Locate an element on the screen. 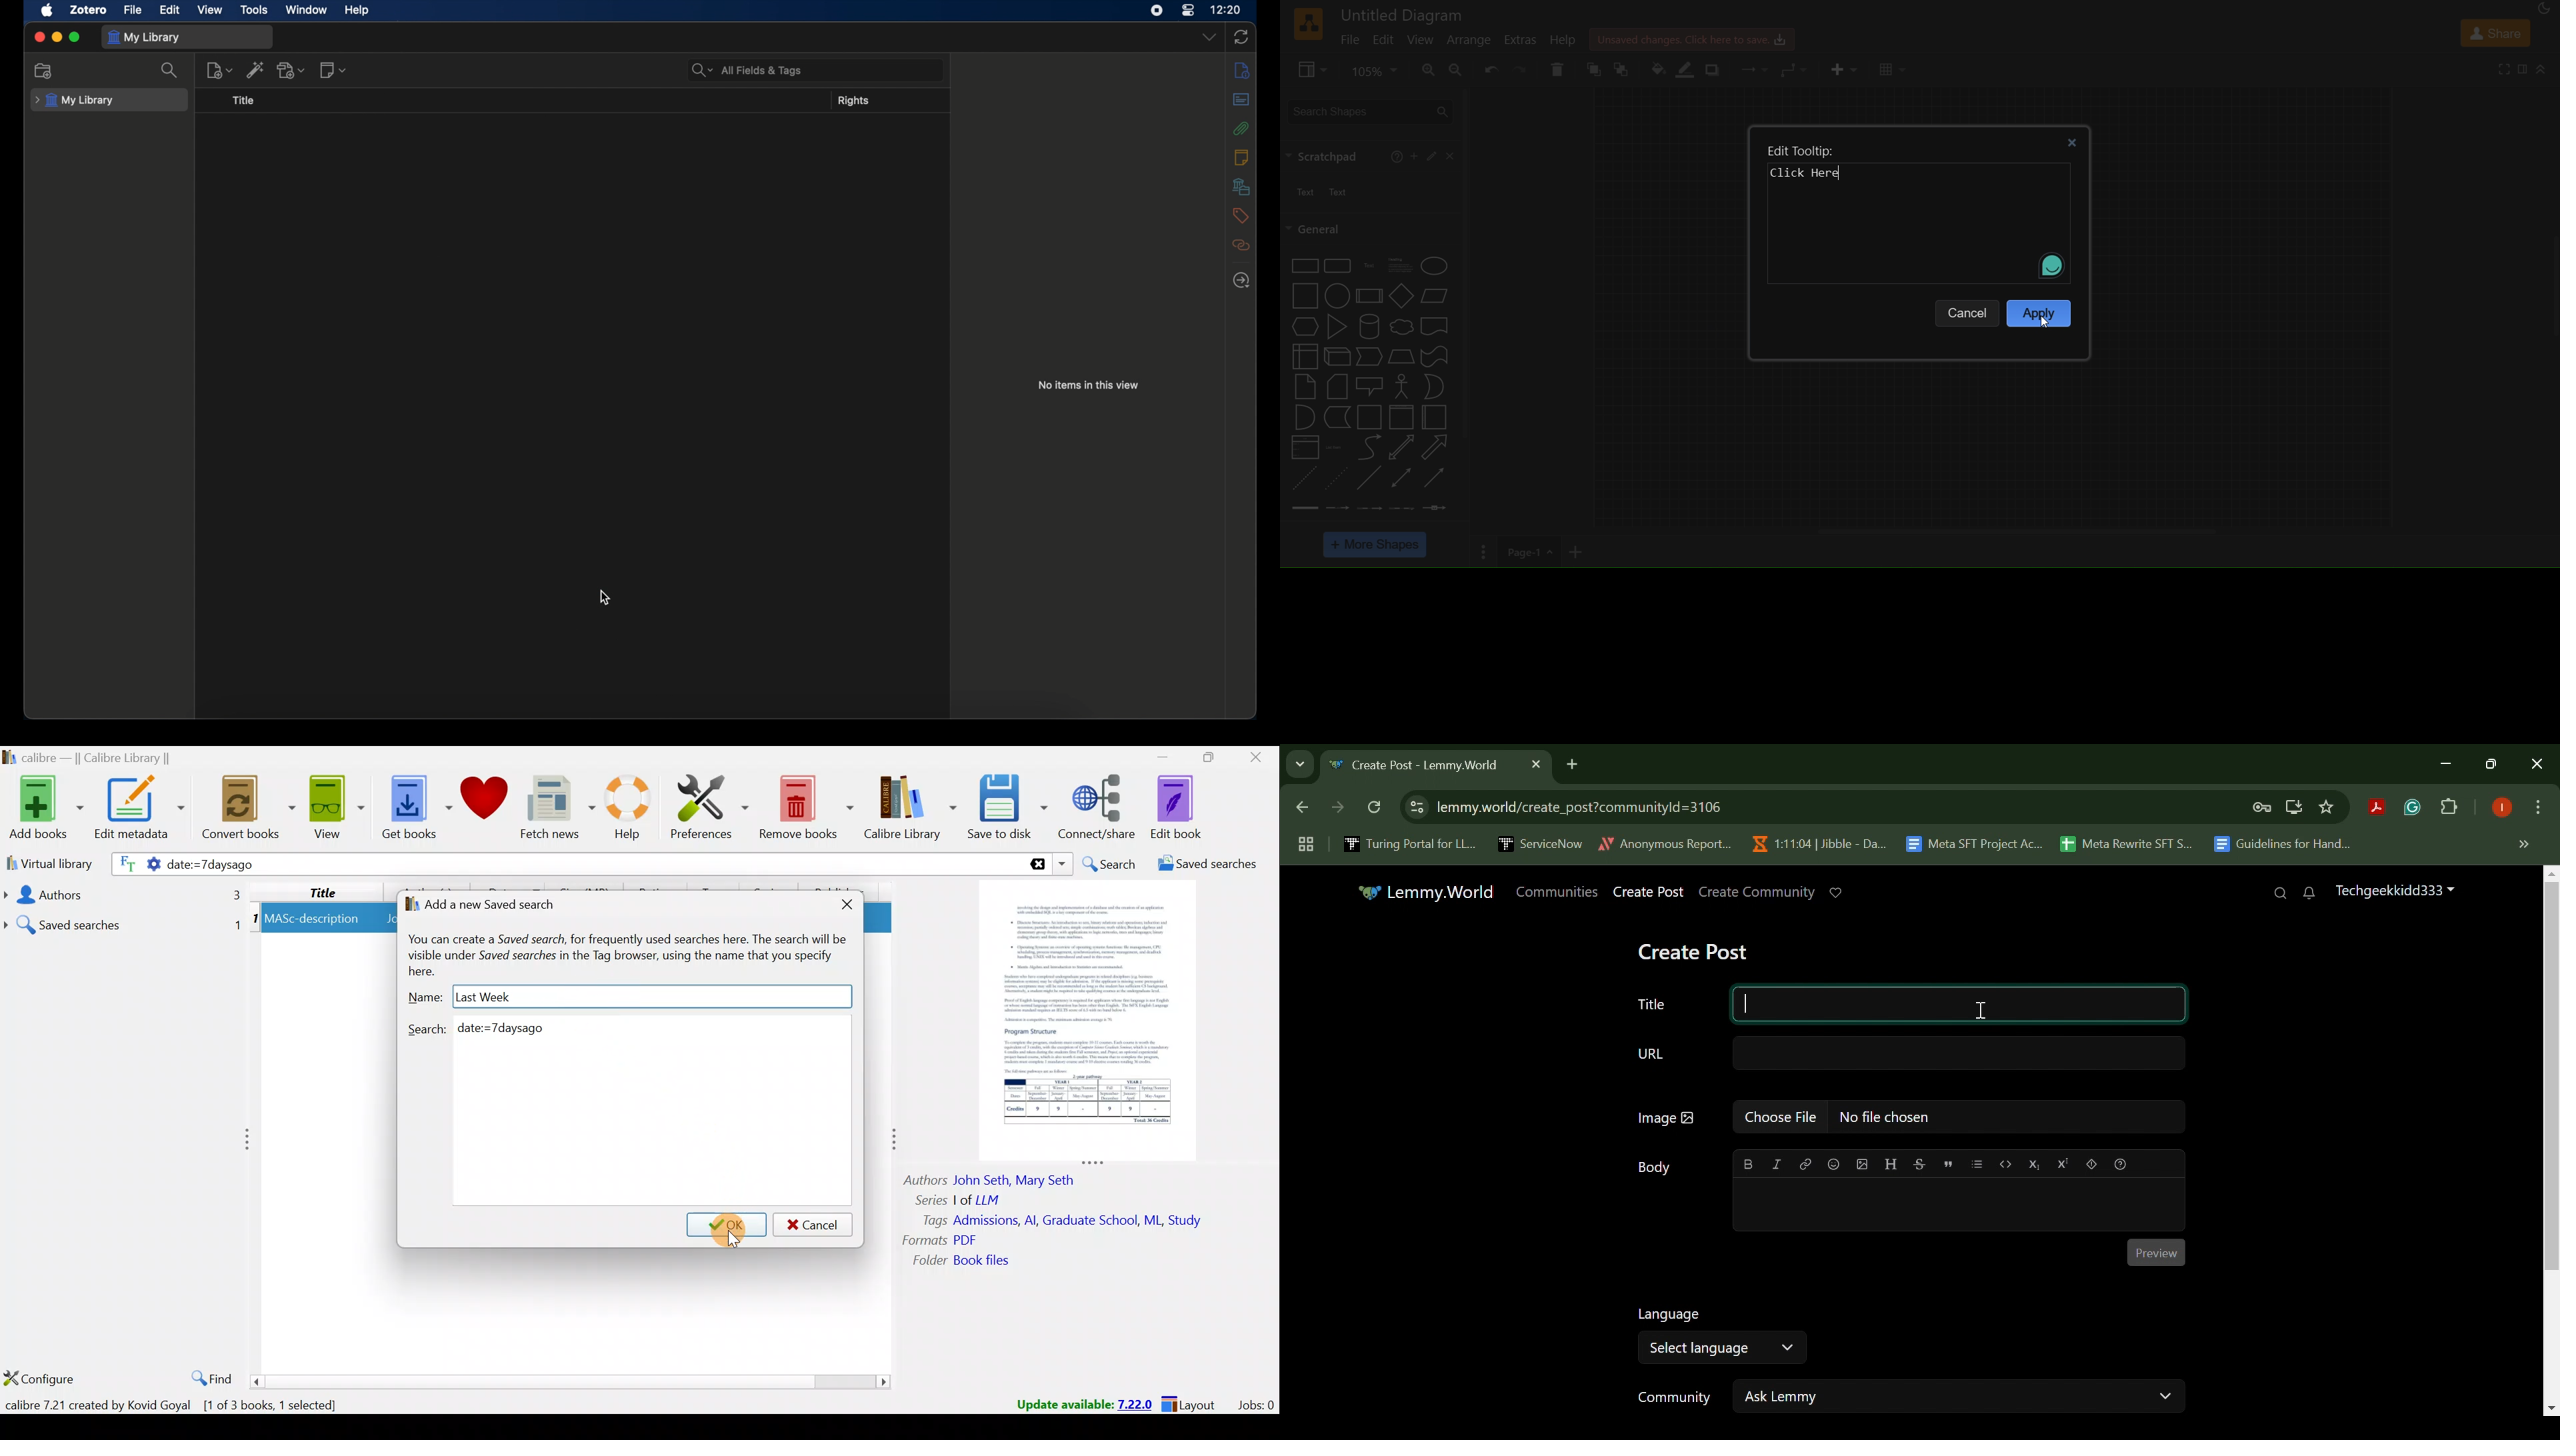 This screenshot has height=1456, width=2576. Community is located at coordinates (1670, 1398).